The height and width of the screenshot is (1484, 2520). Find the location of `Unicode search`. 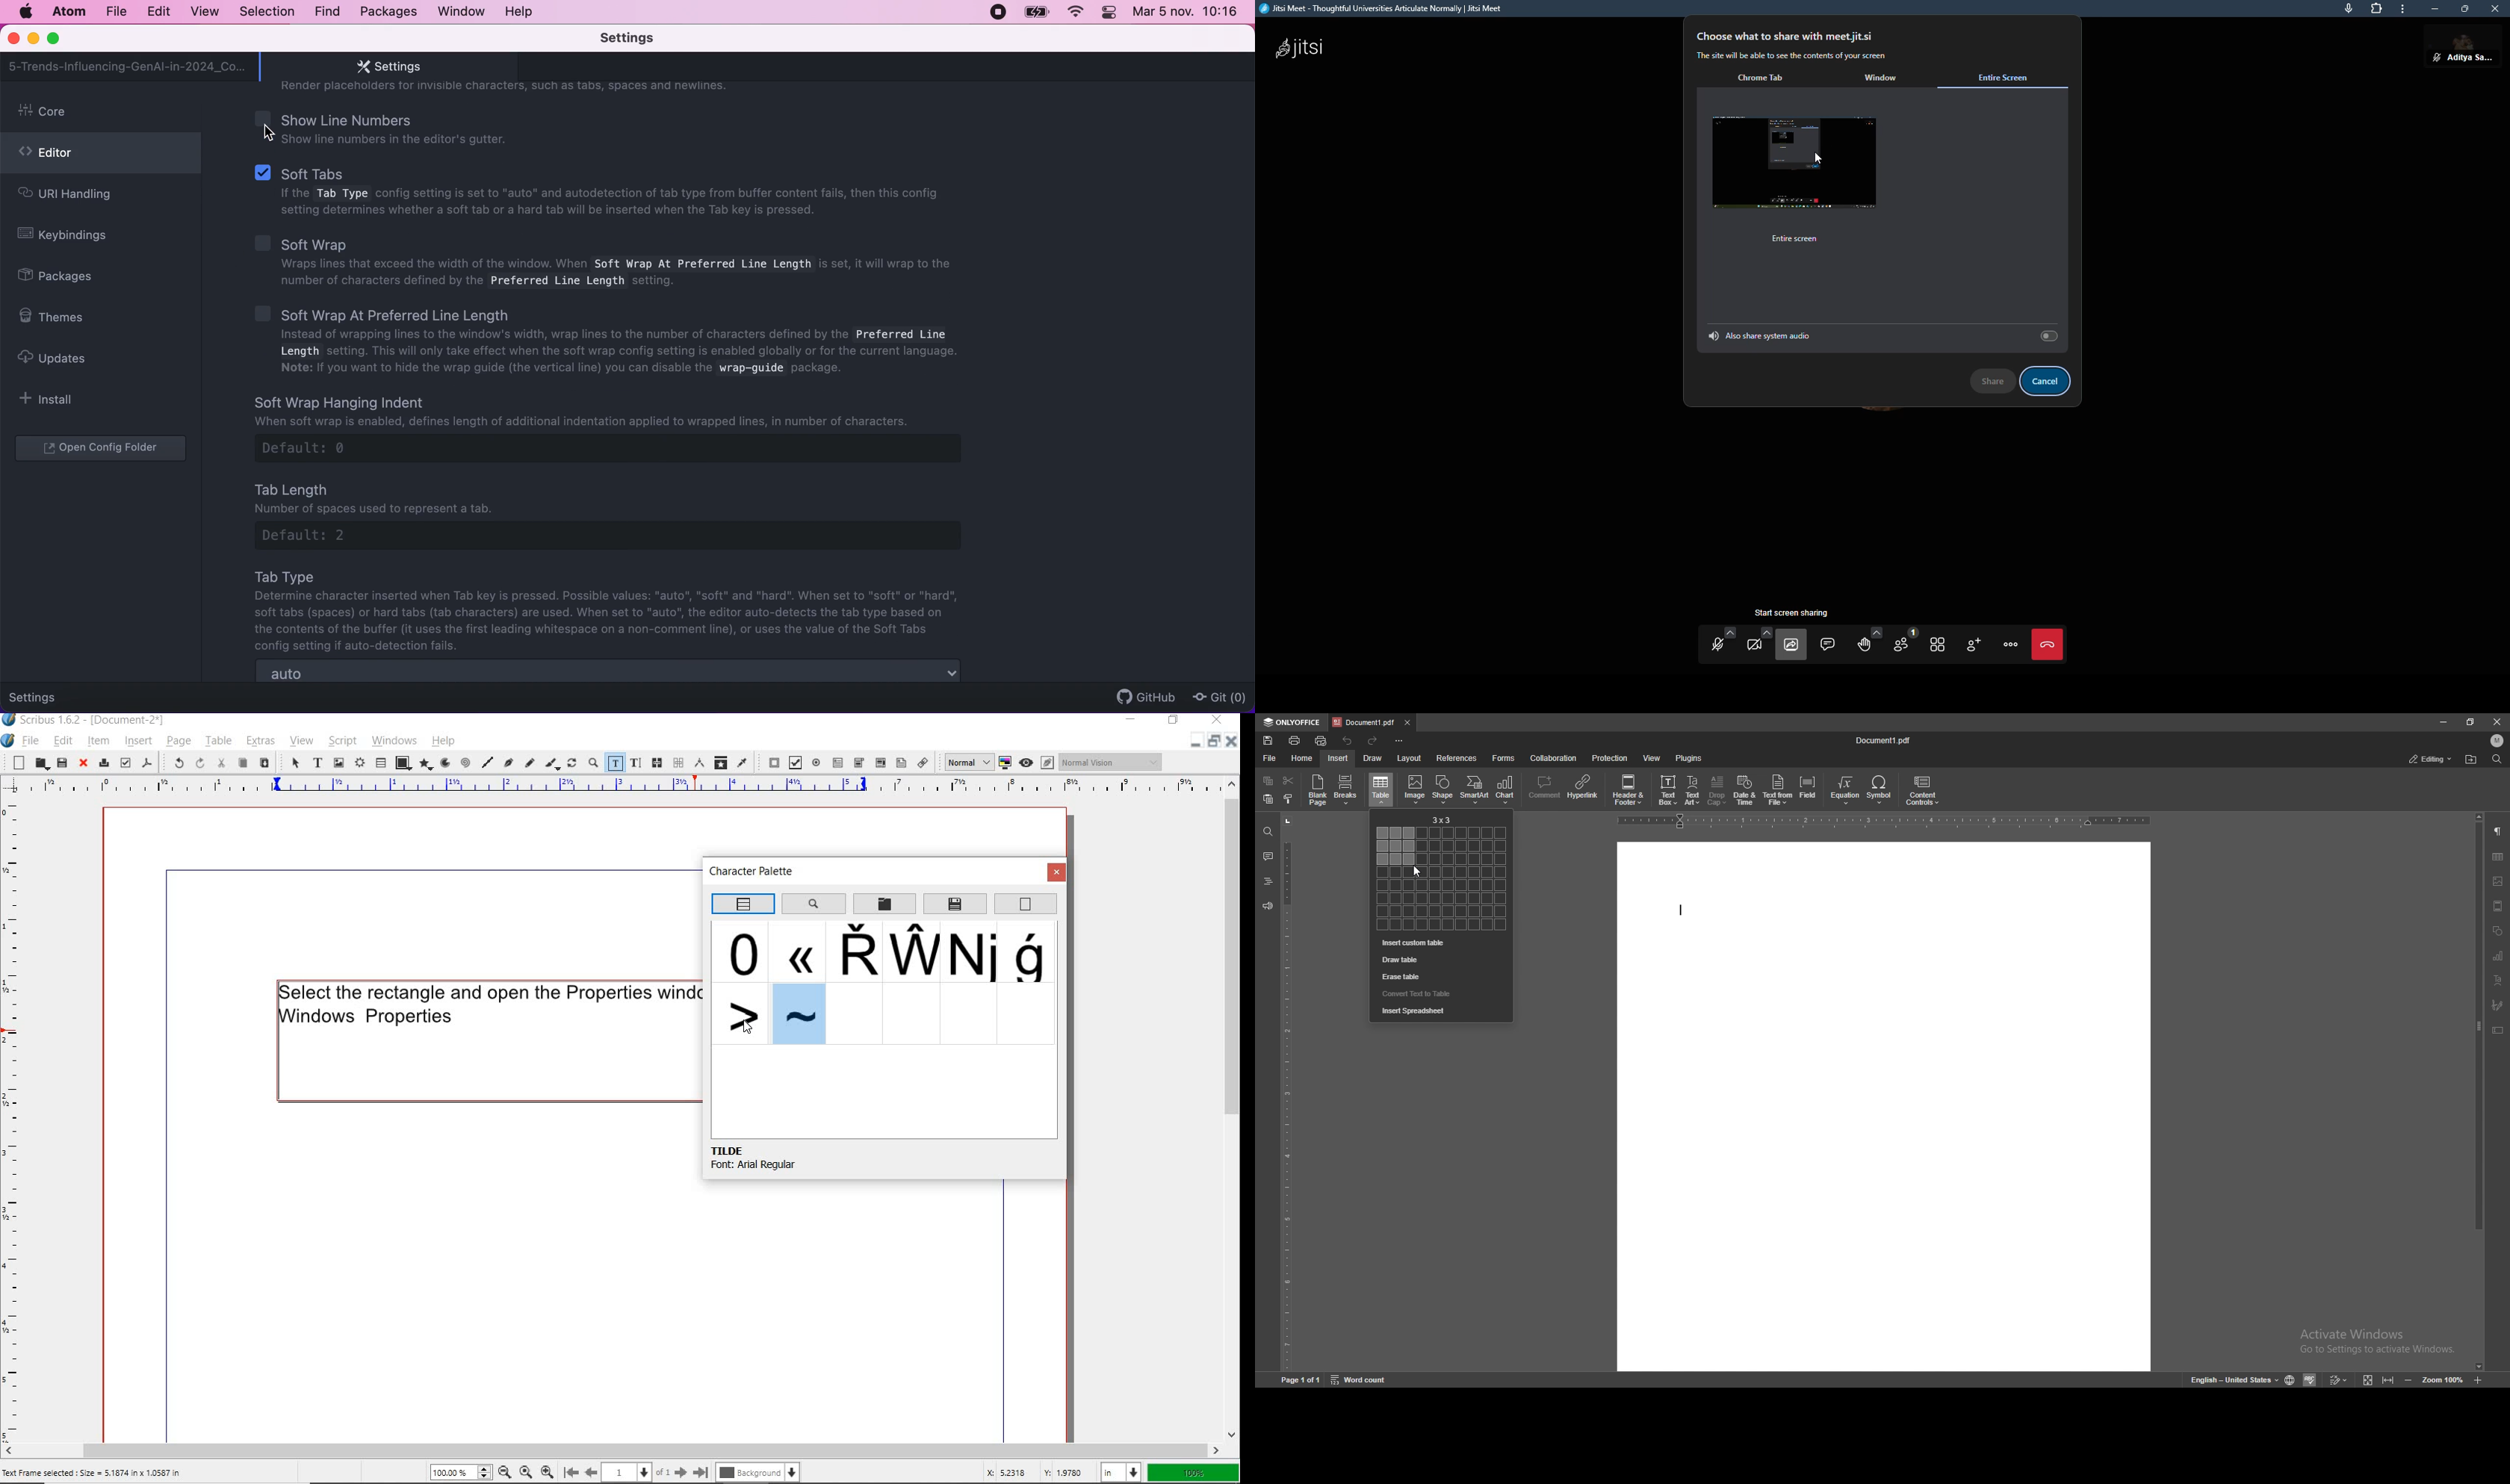

Unicode search is located at coordinates (813, 903).